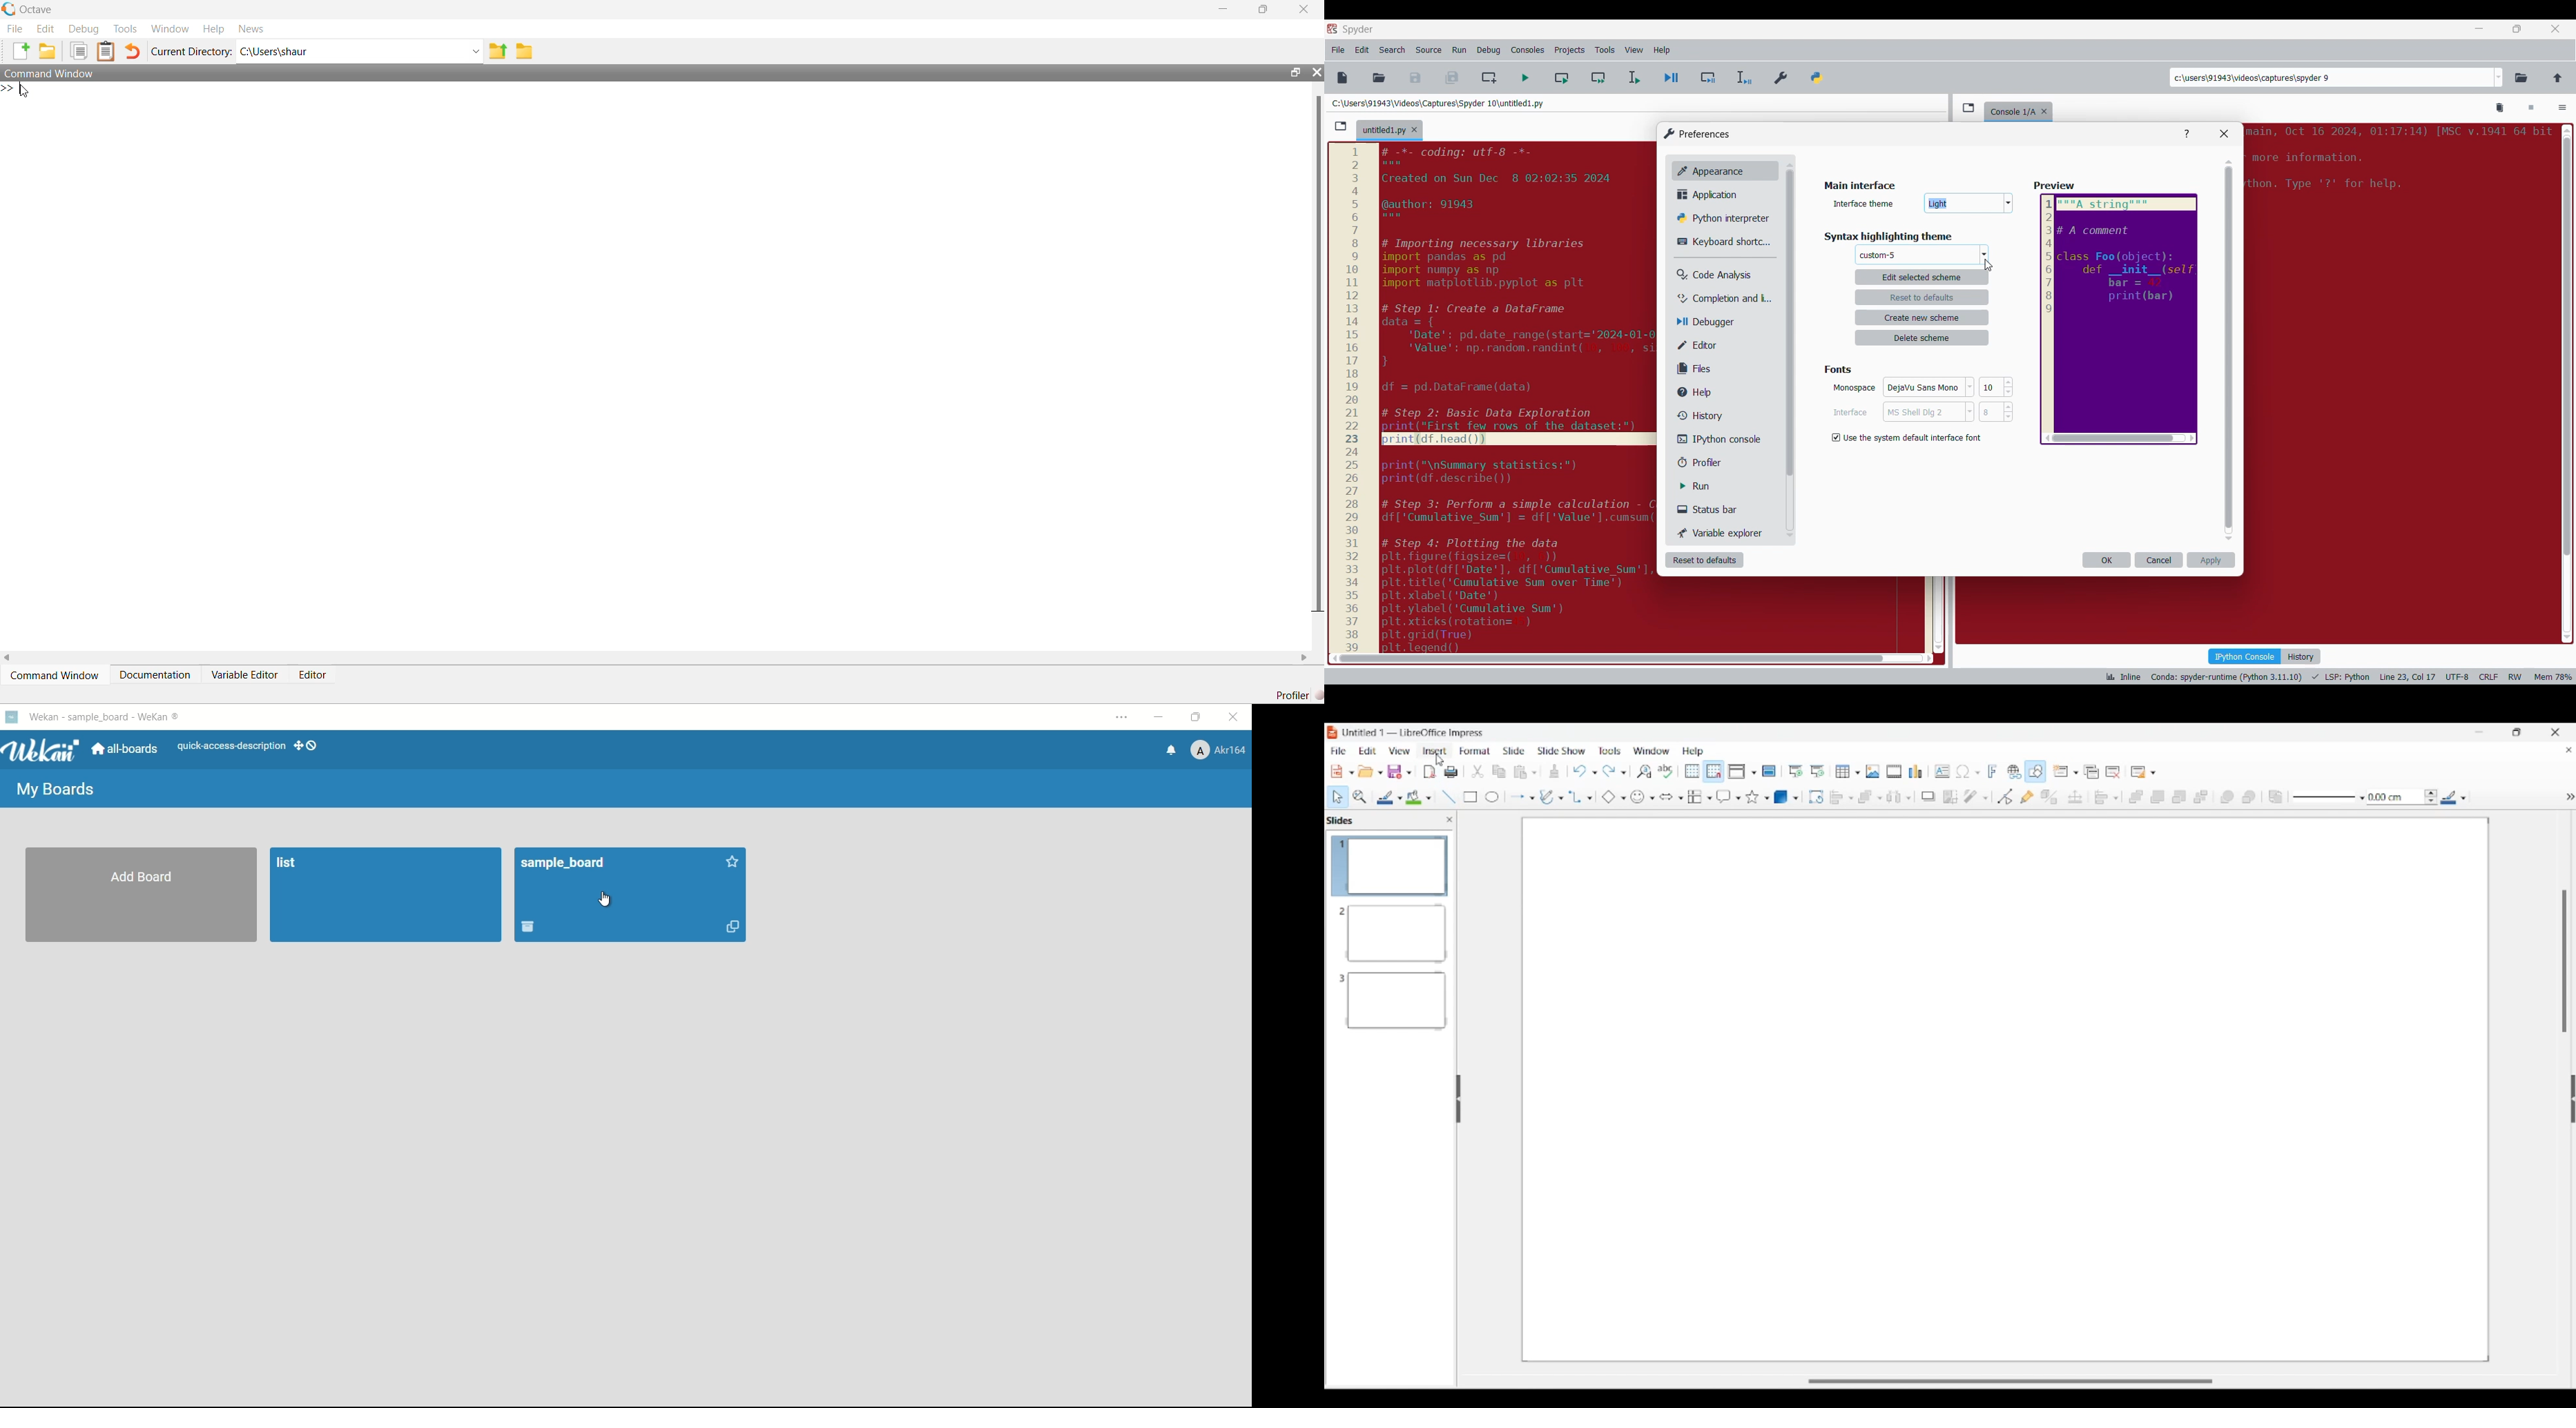 The width and height of the screenshot is (2576, 1428). Describe the element at coordinates (1894, 771) in the screenshot. I see `Insert audio/video` at that location.